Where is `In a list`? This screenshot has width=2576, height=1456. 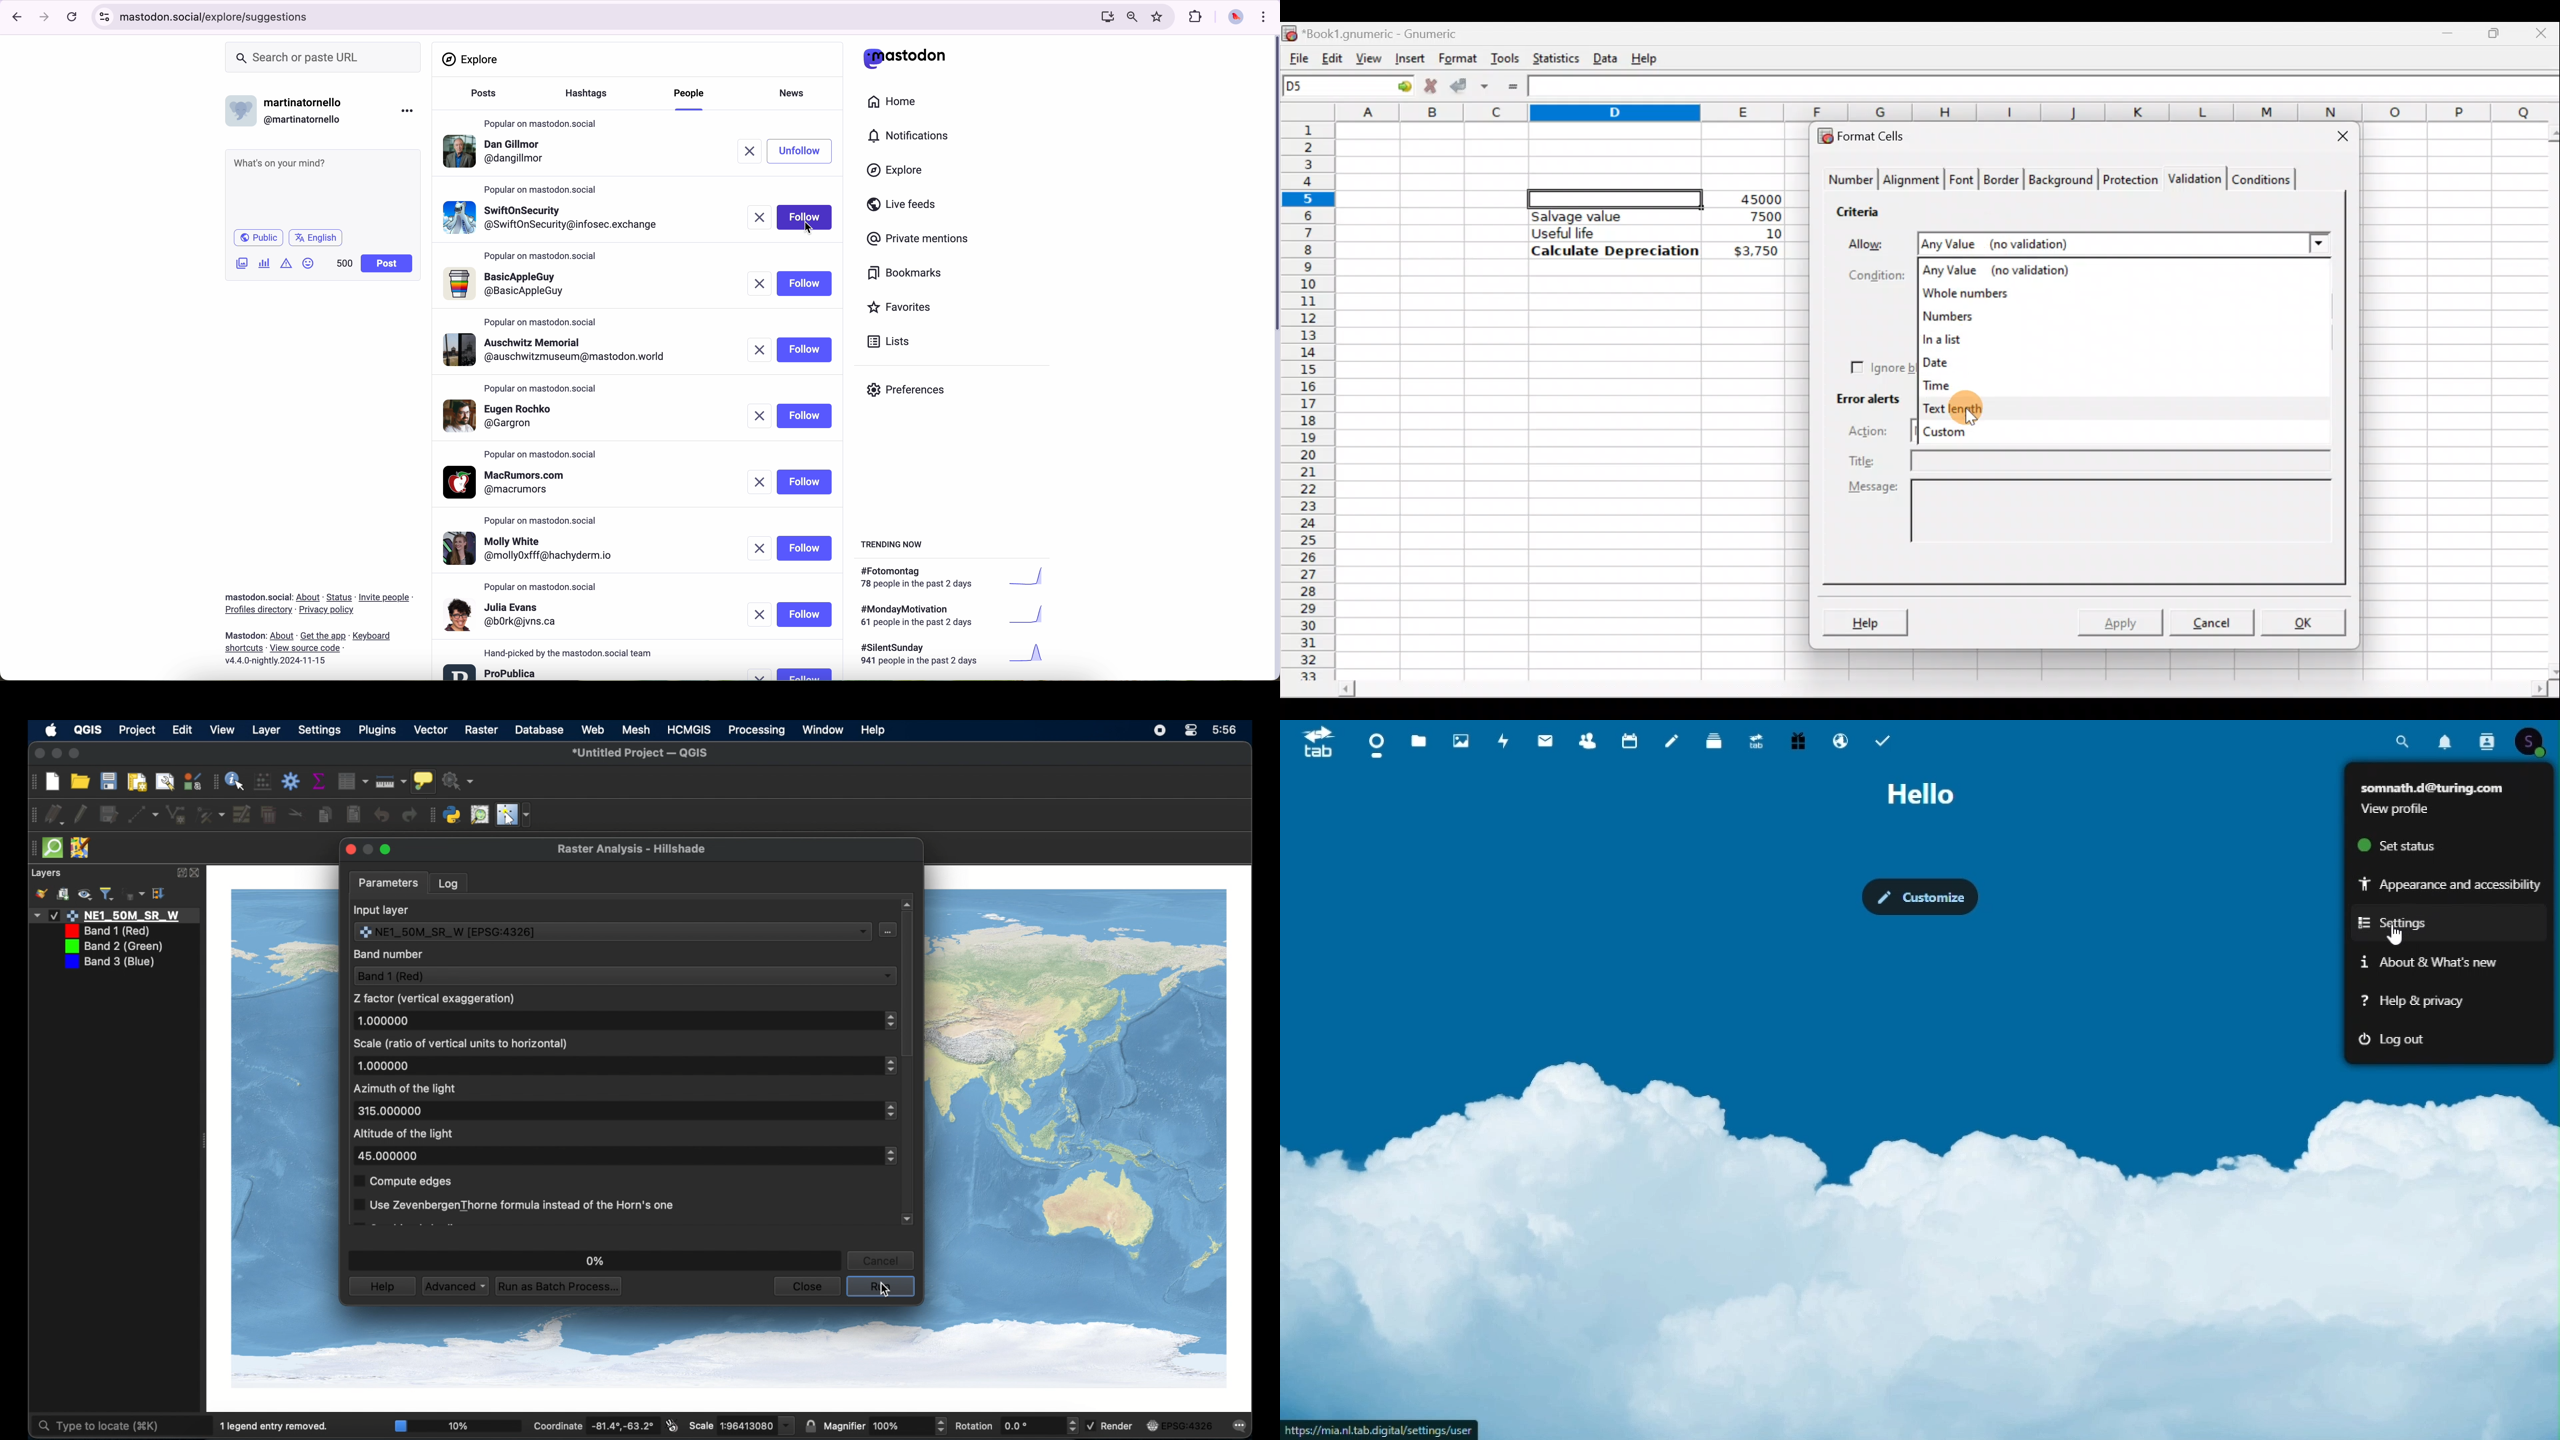
In a list is located at coordinates (1969, 341).